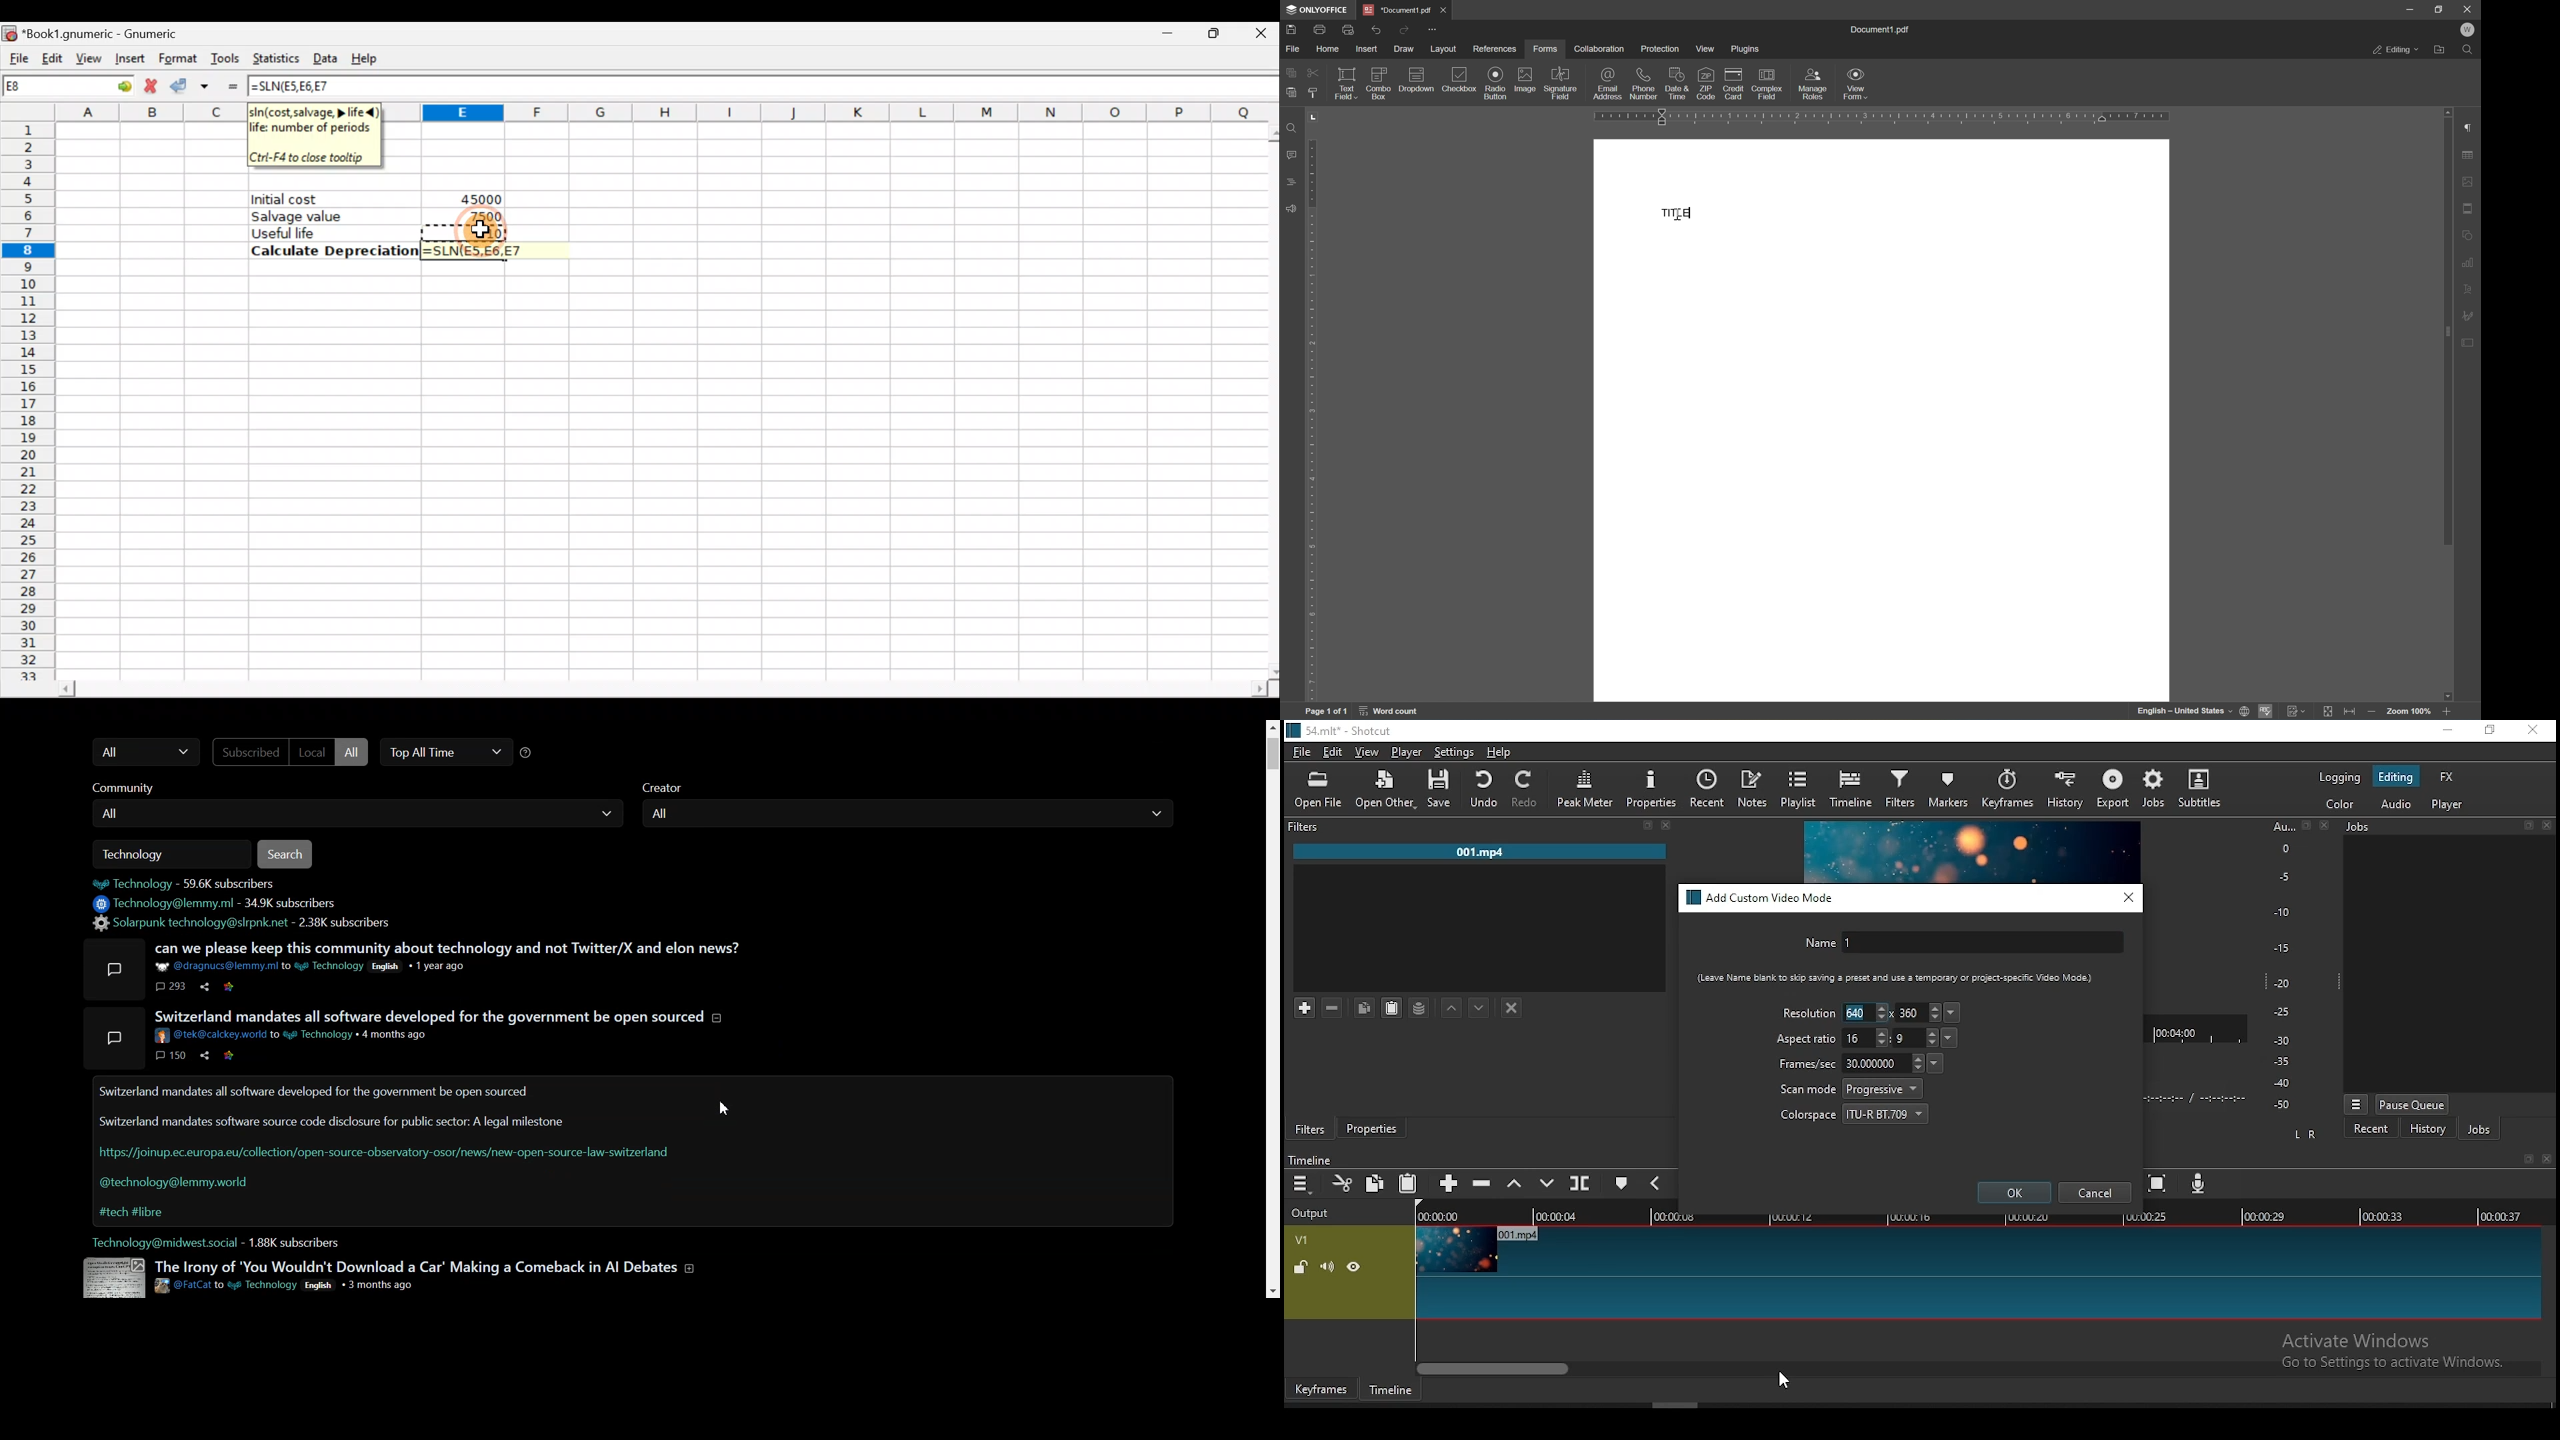 The width and height of the screenshot is (2576, 1456). Describe the element at coordinates (2470, 9) in the screenshot. I see `close` at that location.